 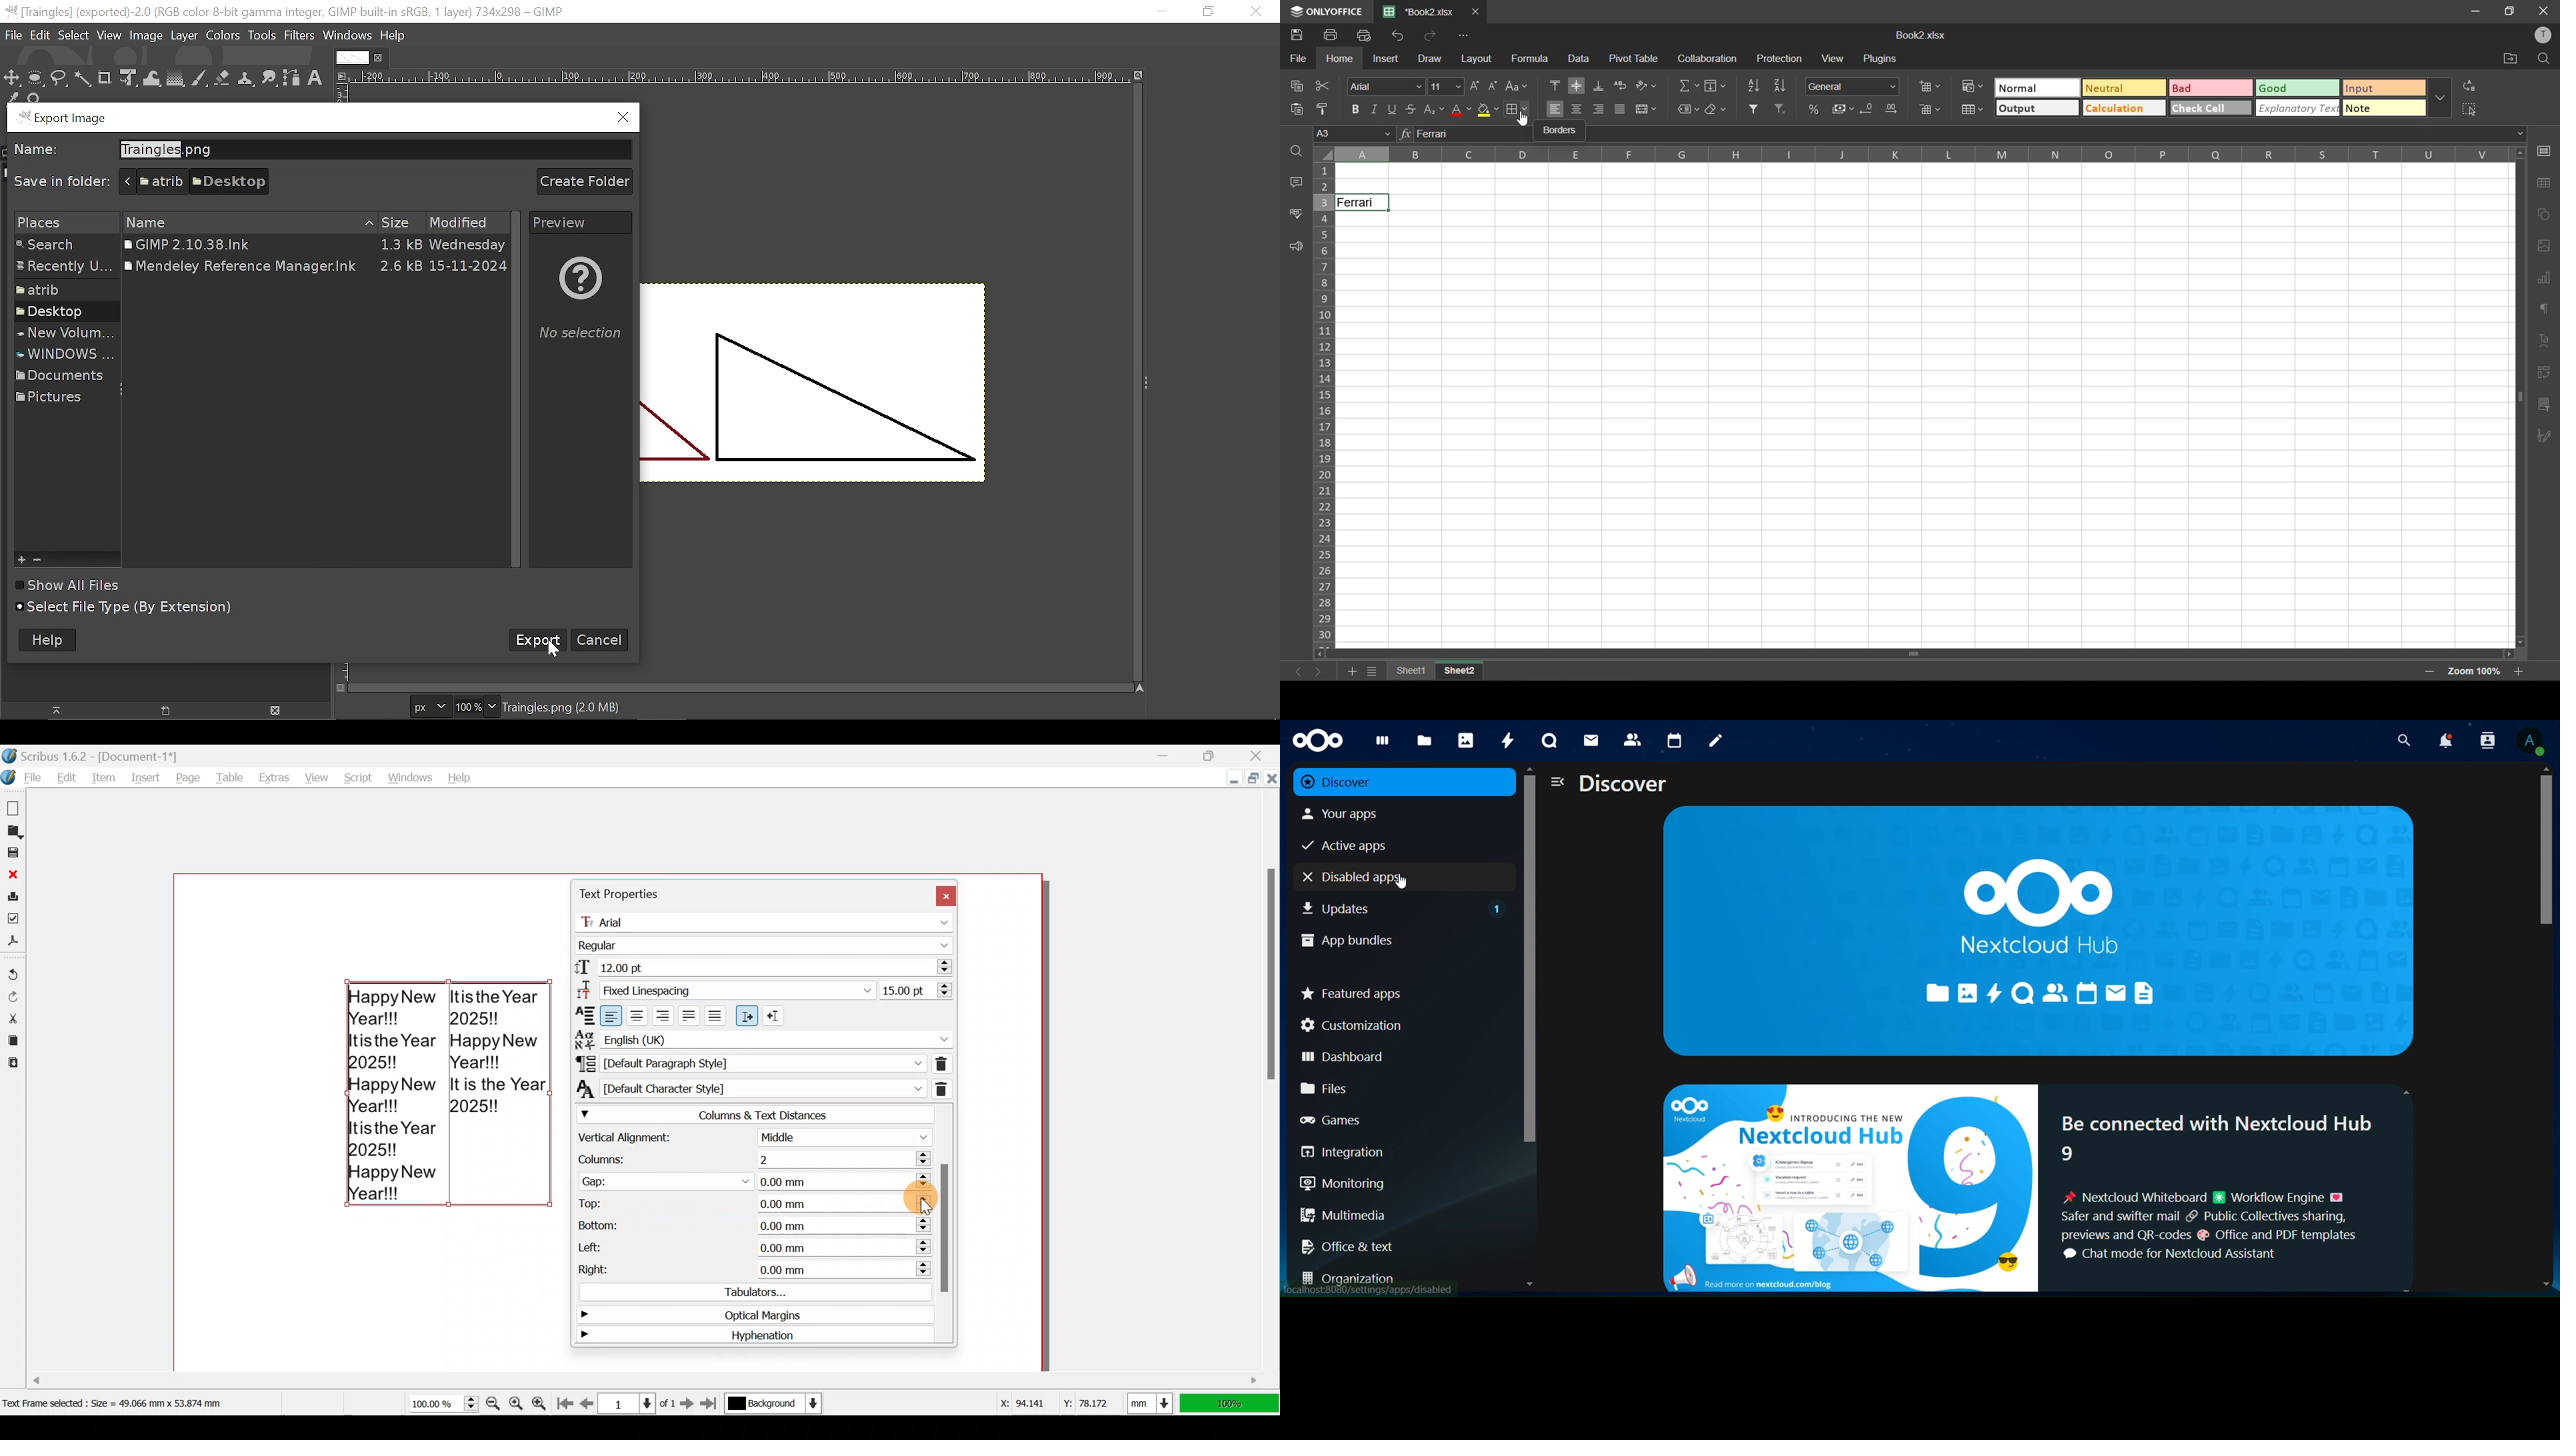 What do you see at coordinates (2521, 643) in the screenshot?
I see `scroll down` at bounding box center [2521, 643].